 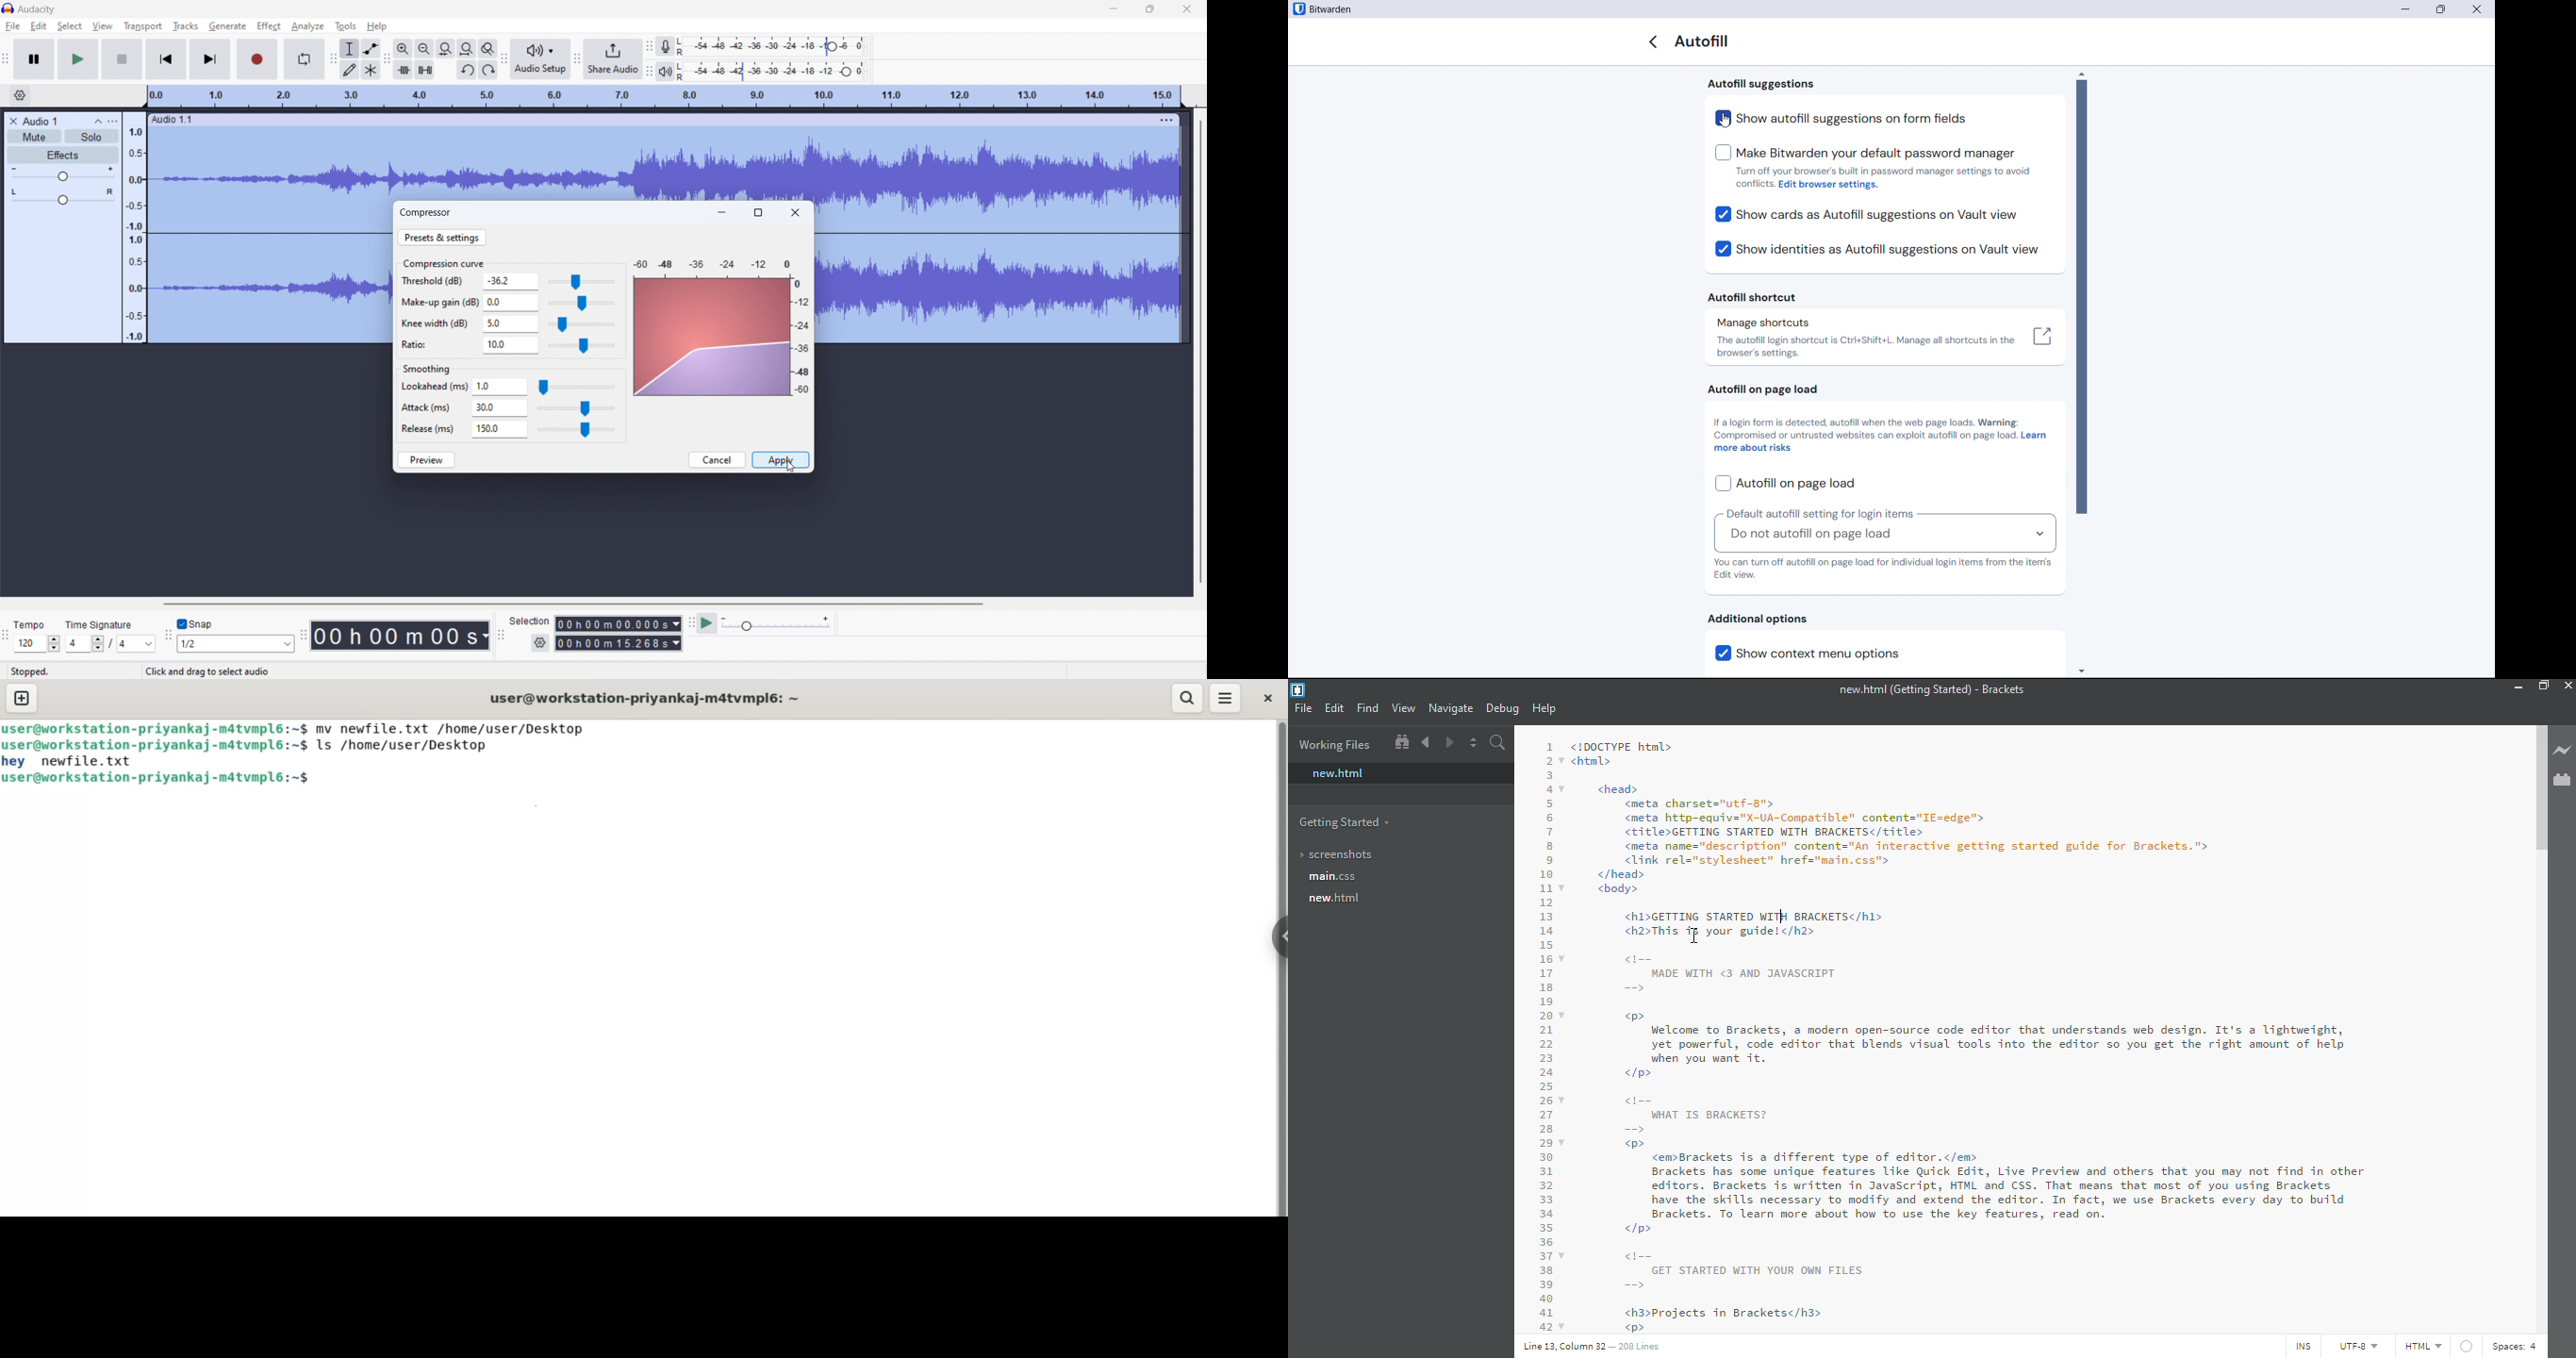 I want to click on share audio toolbar, so click(x=577, y=58).